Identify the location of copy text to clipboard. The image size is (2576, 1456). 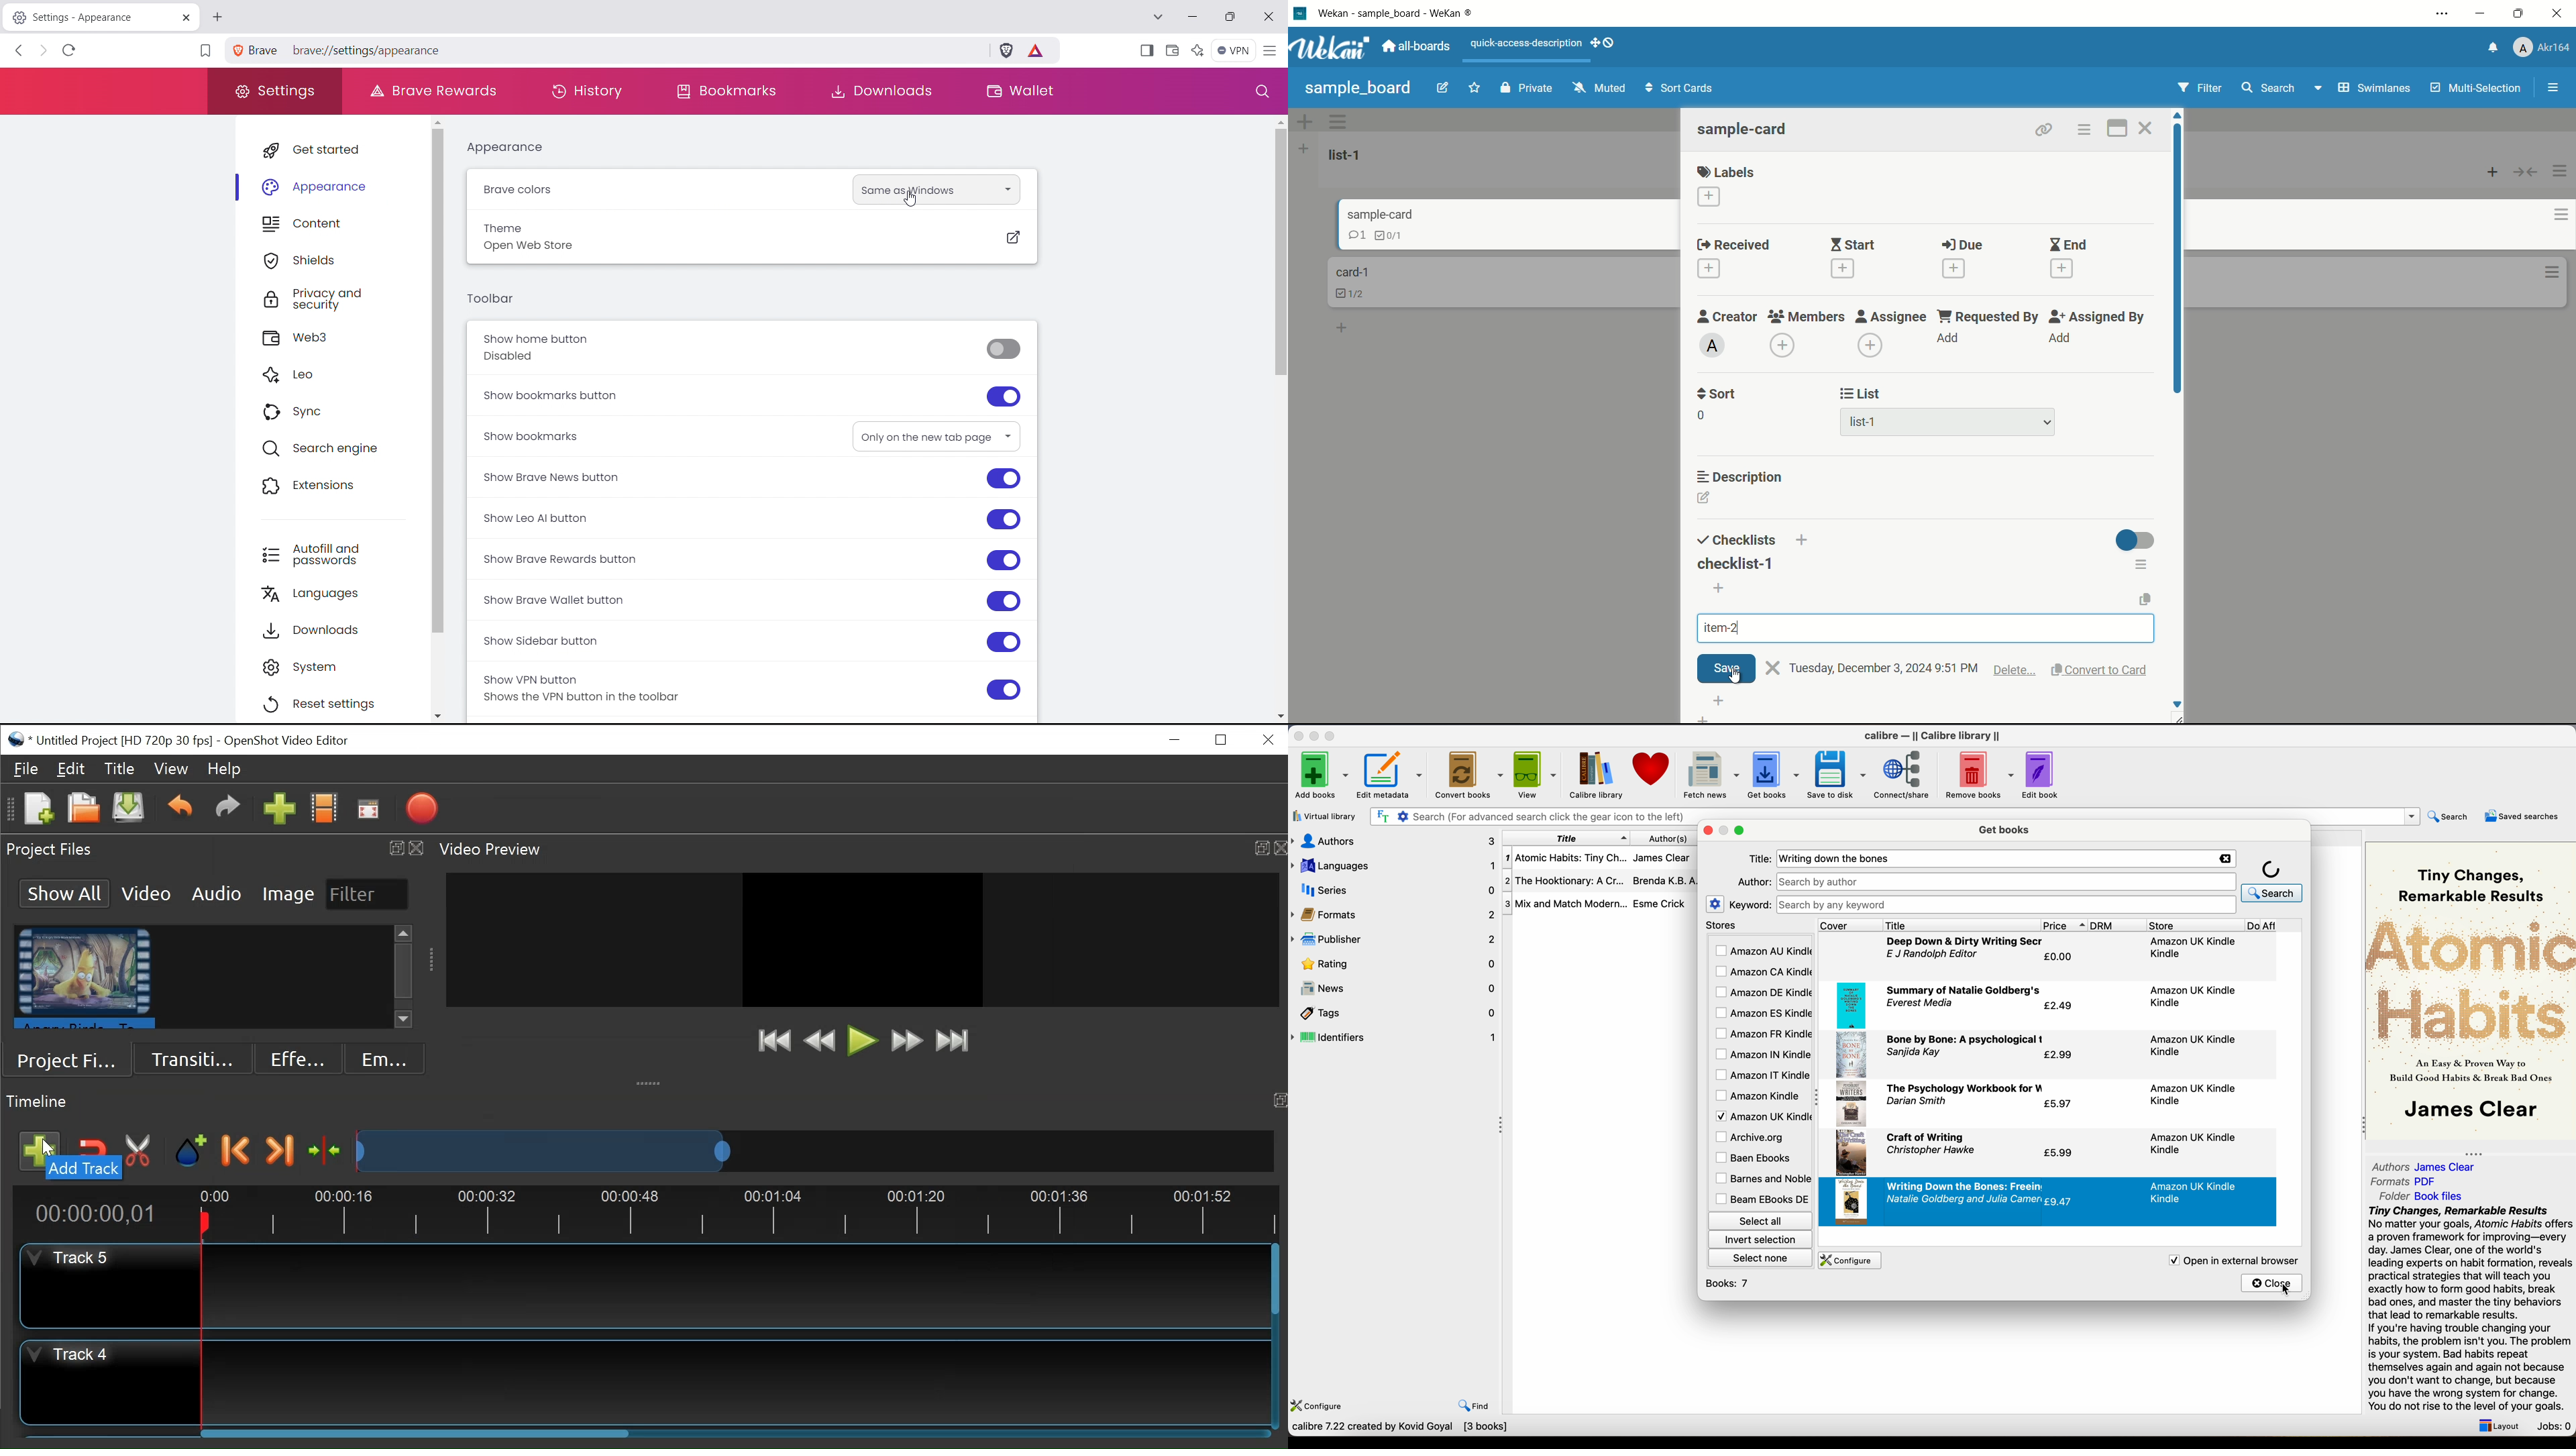
(2145, 599).